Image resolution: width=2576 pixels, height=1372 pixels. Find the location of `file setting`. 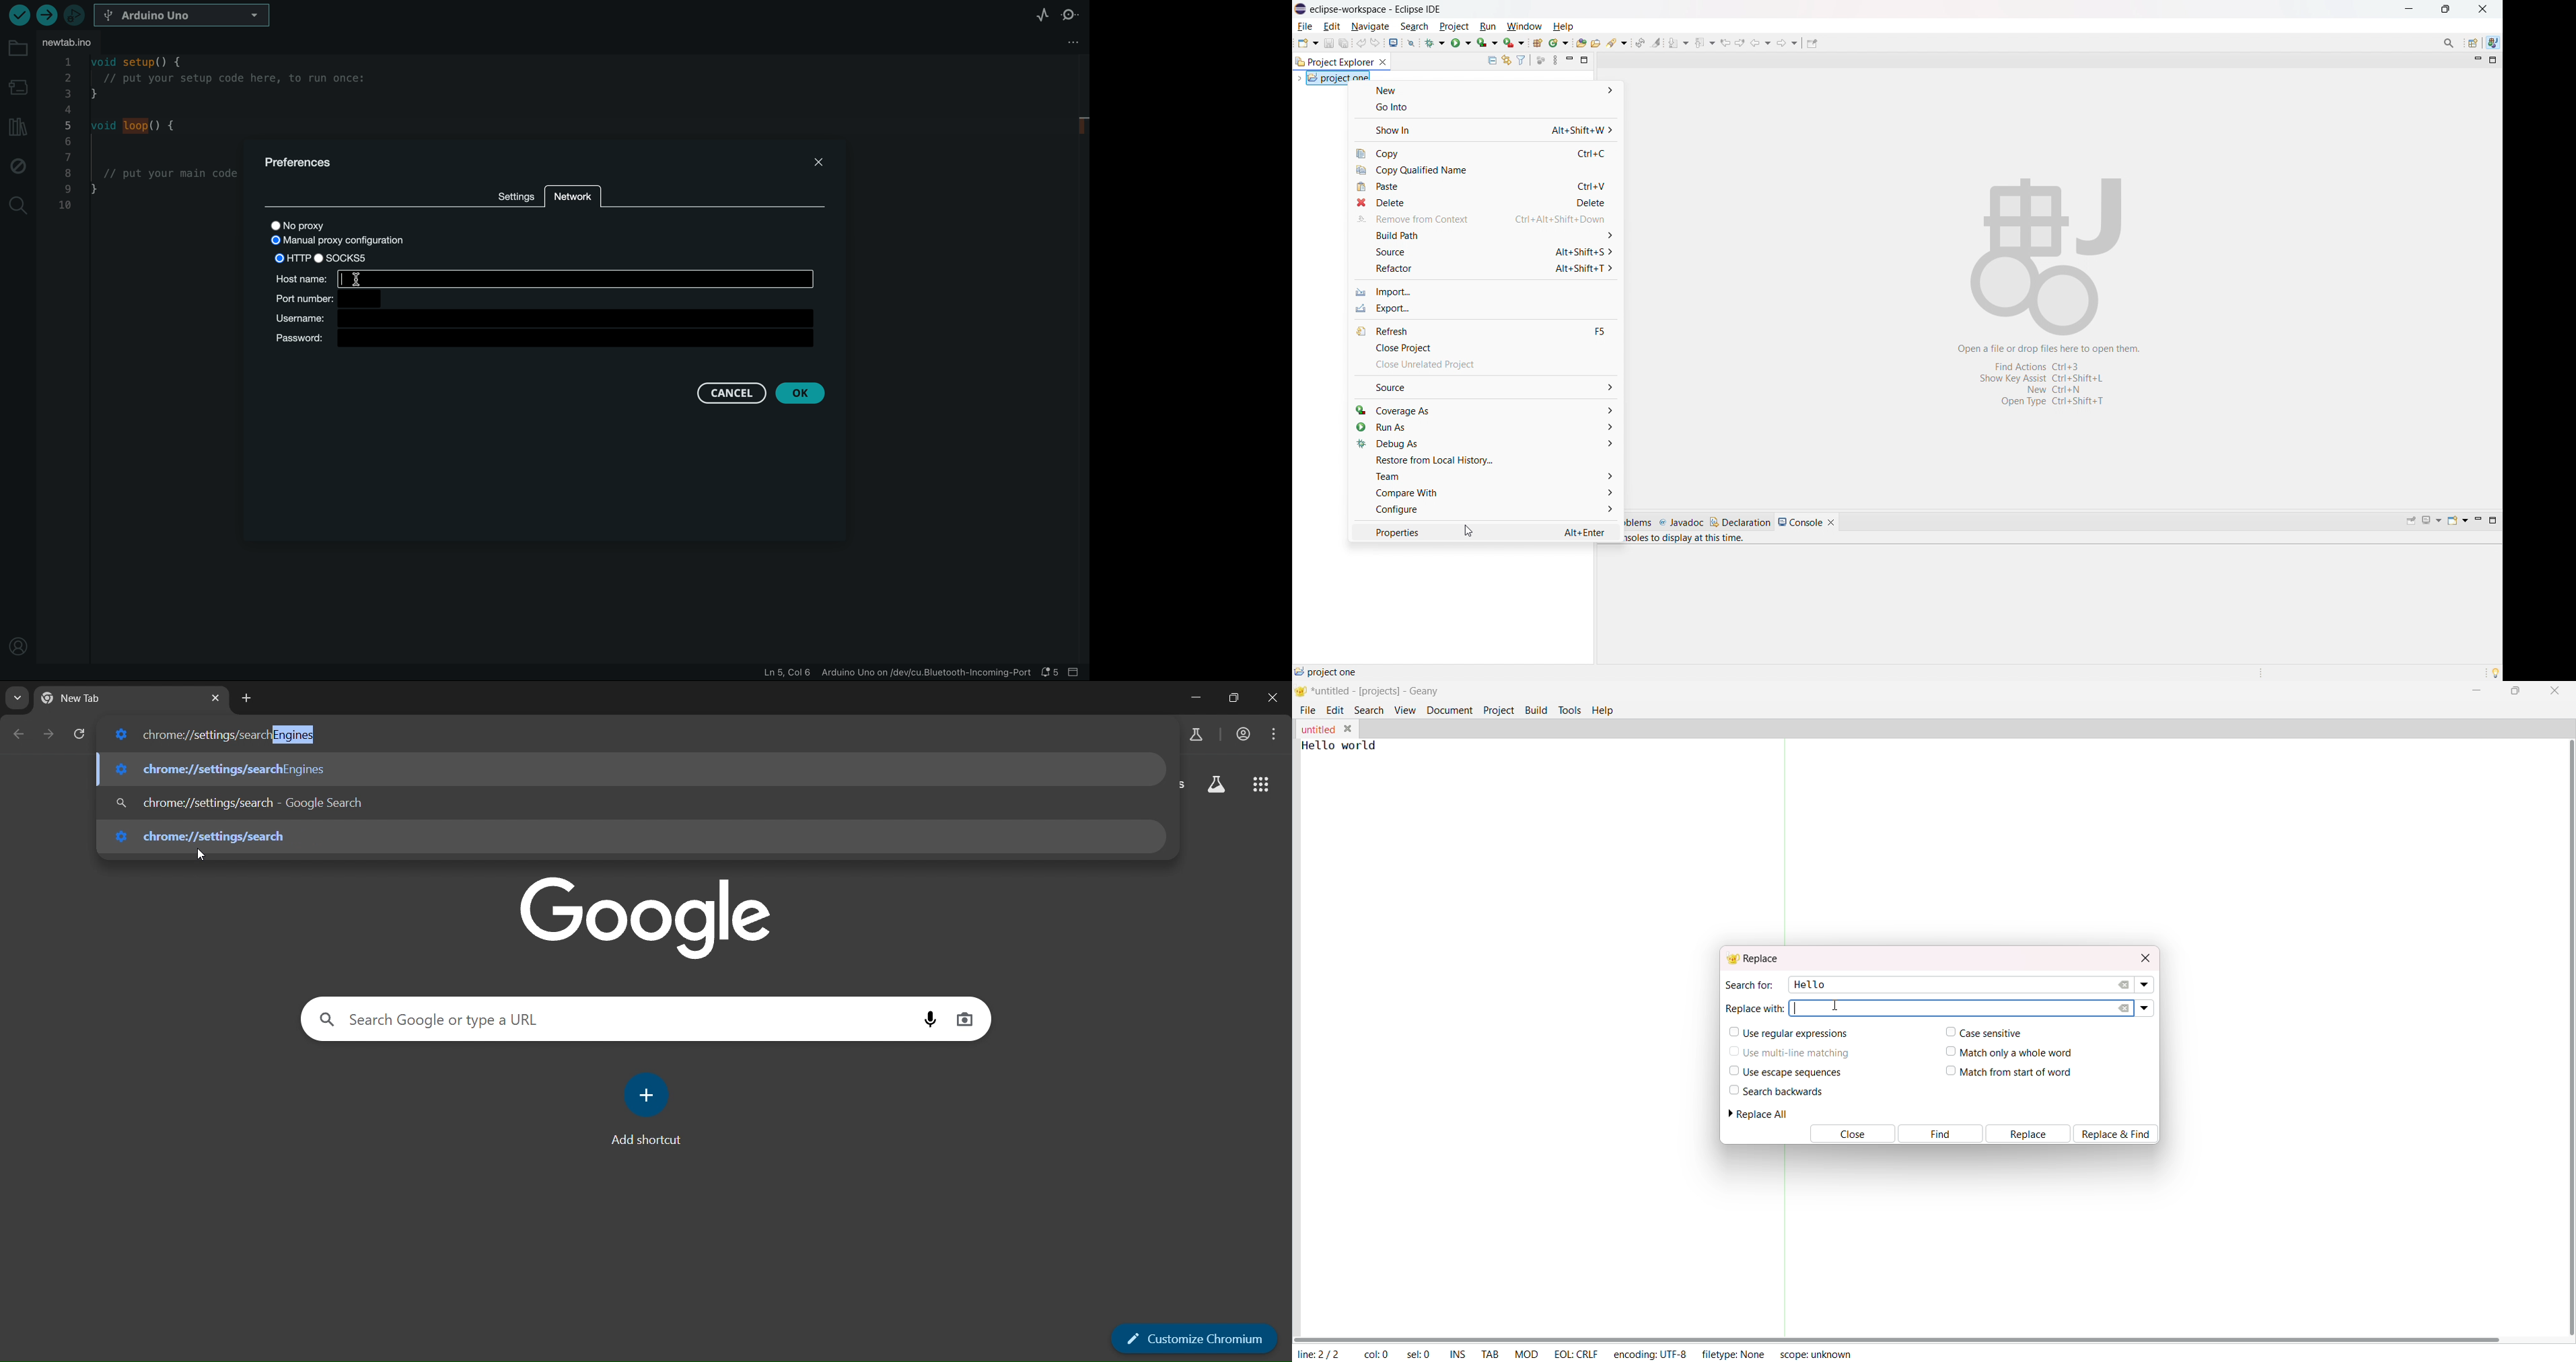

file setting is located at coordinates (1053, 42).